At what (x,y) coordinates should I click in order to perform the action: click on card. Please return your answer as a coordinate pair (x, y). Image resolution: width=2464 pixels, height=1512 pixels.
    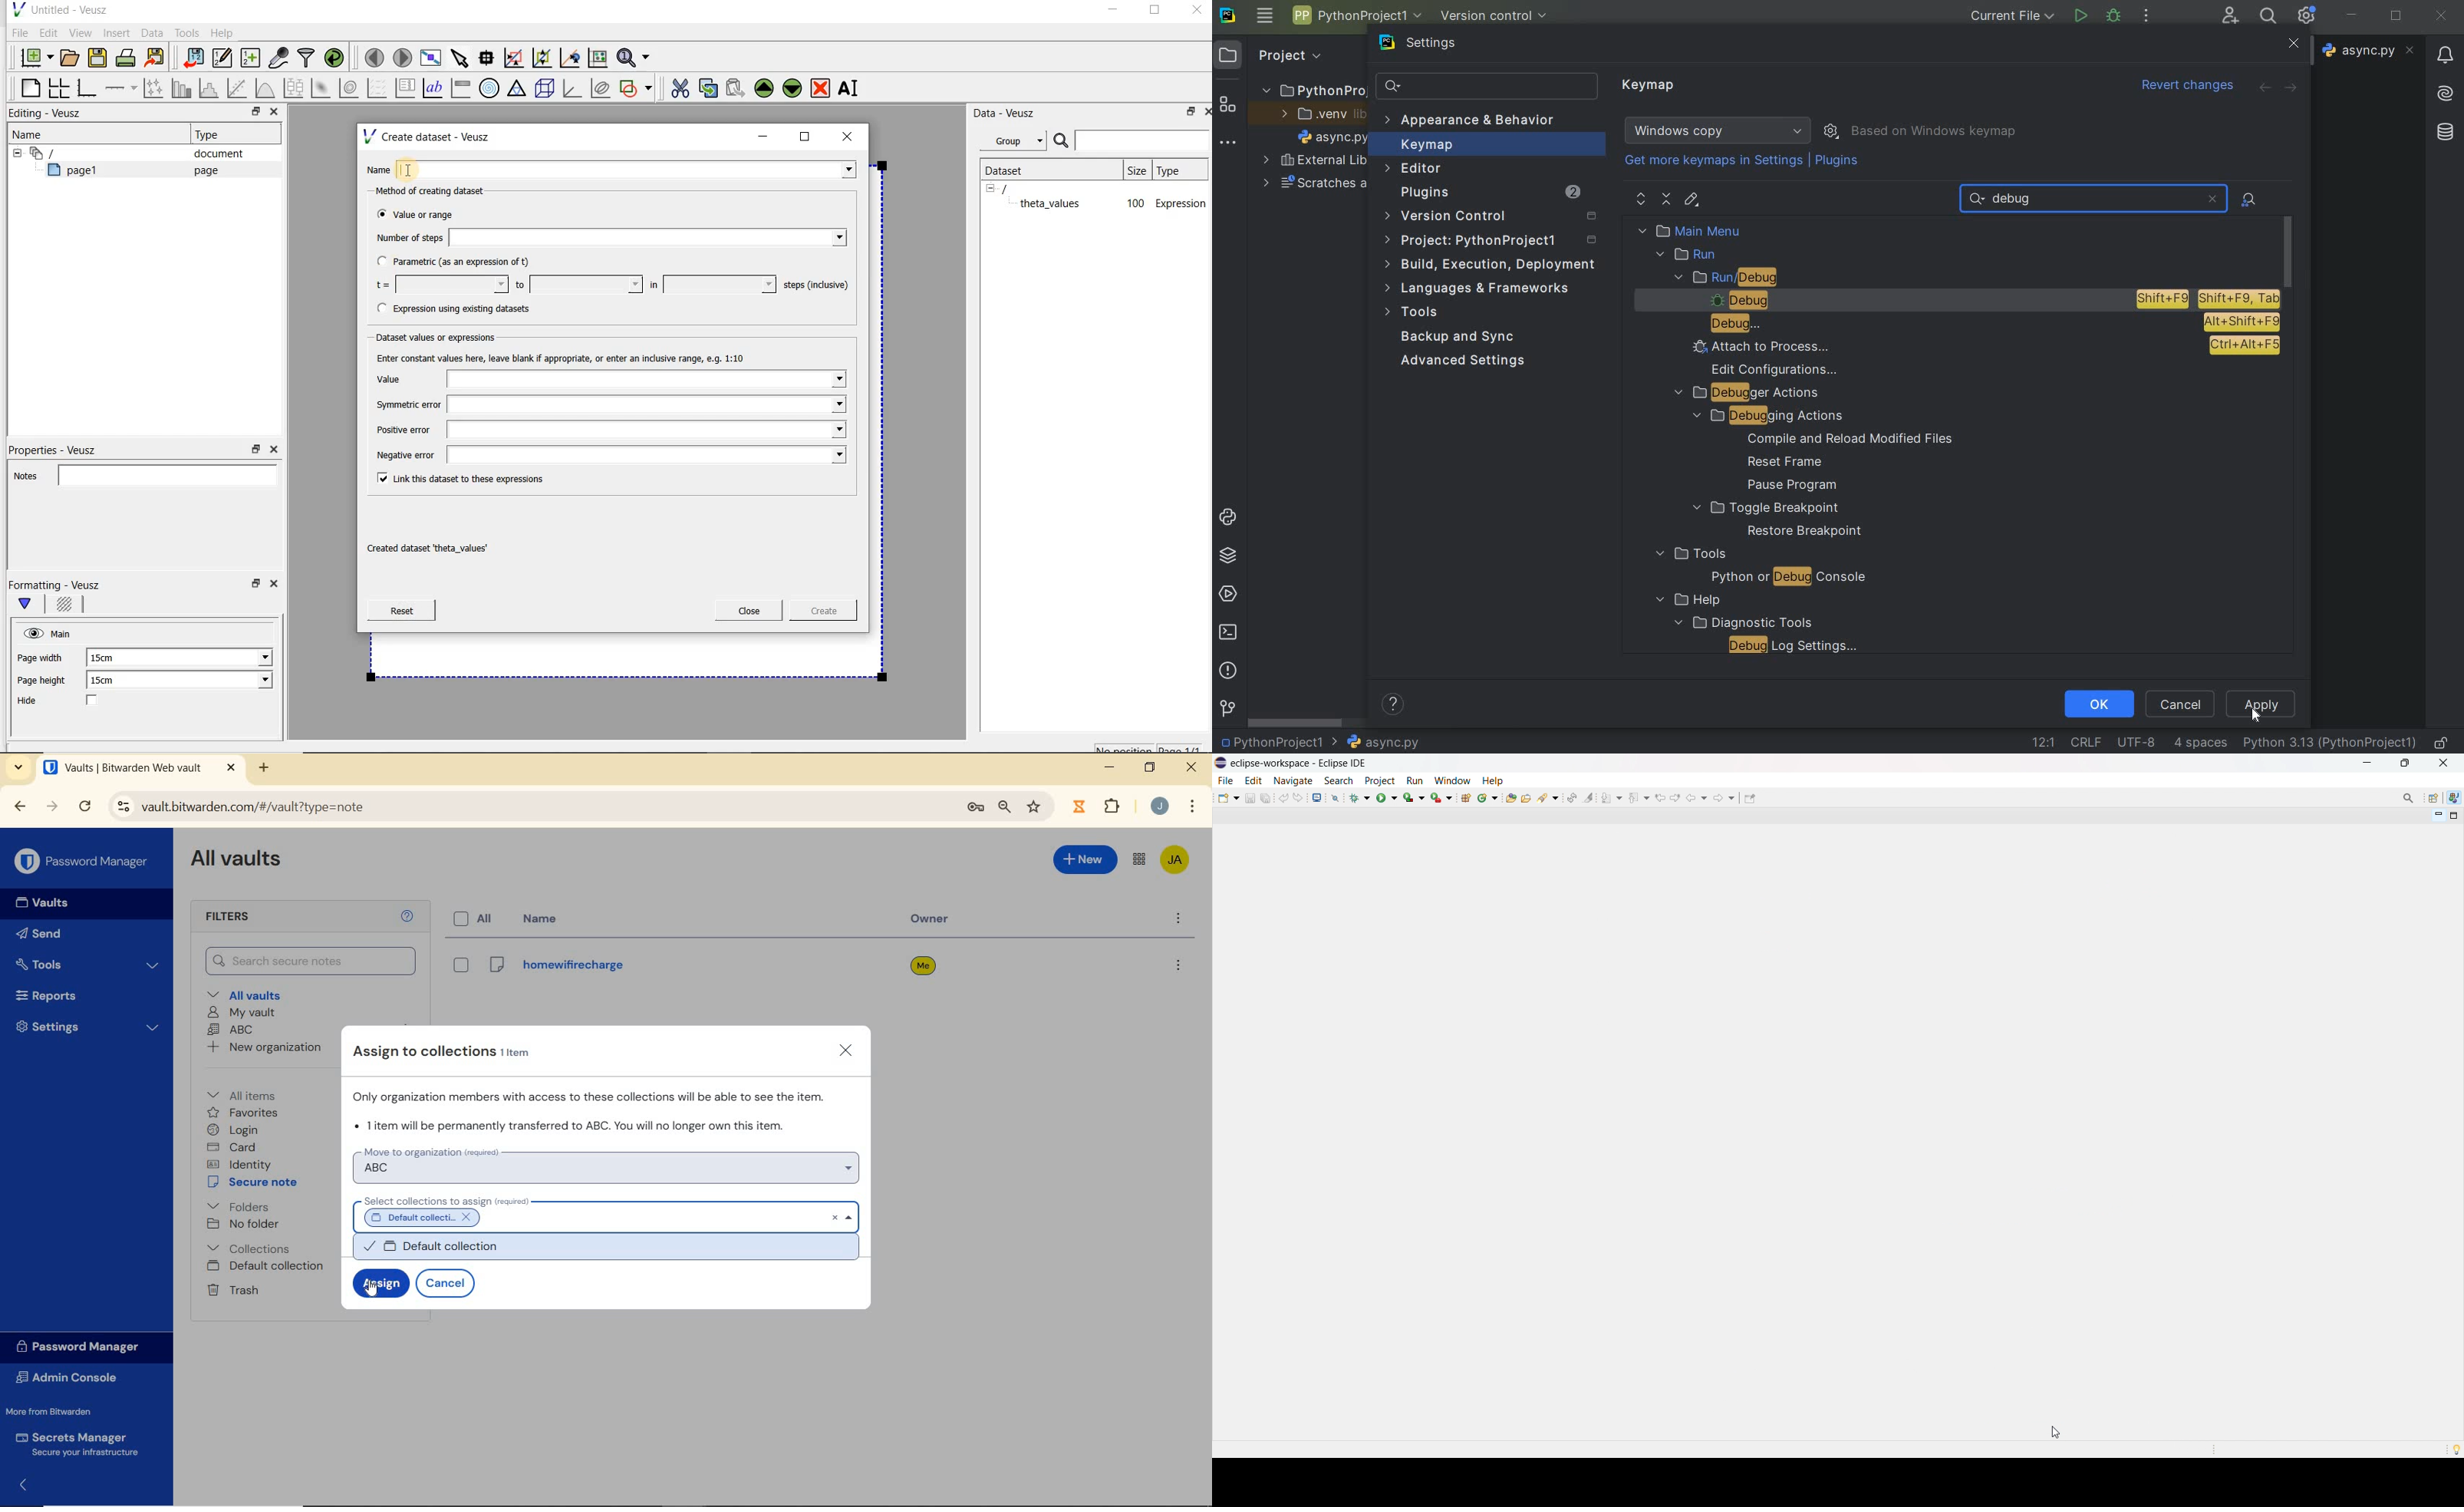
    Looking at the image, I should click on (234, 1147).